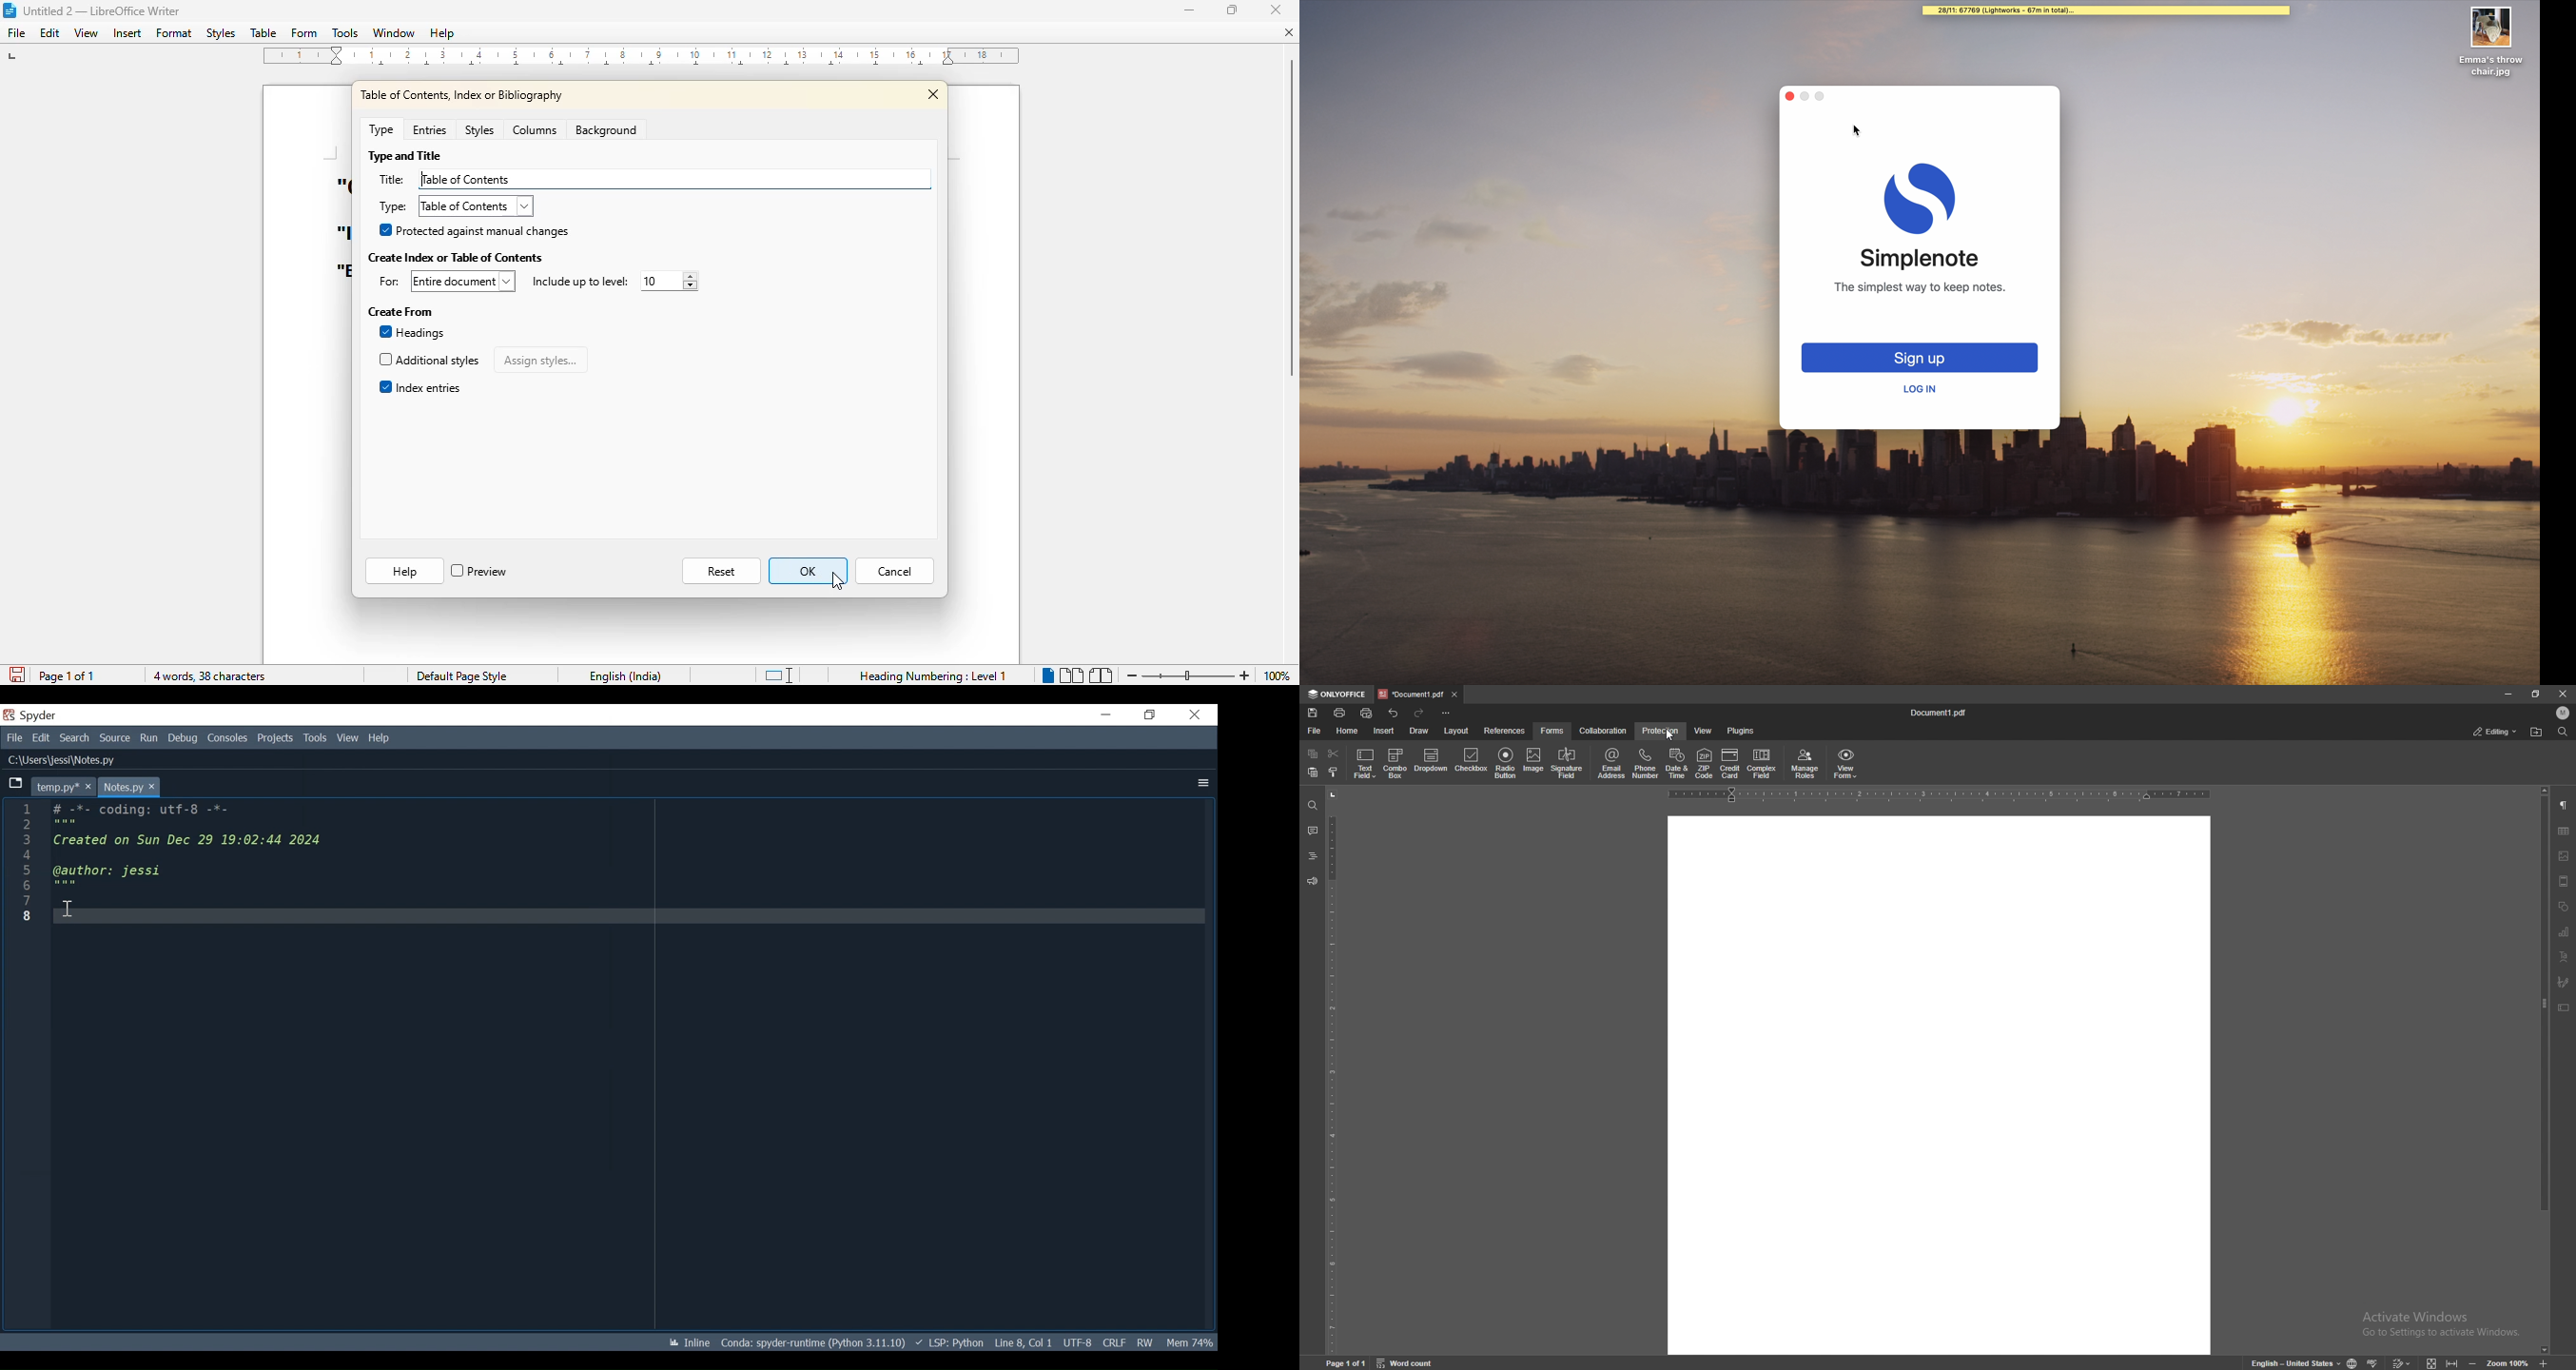  Describe the element at coordinates (1194, 714) in the screenshot. I see `Close` at that location.